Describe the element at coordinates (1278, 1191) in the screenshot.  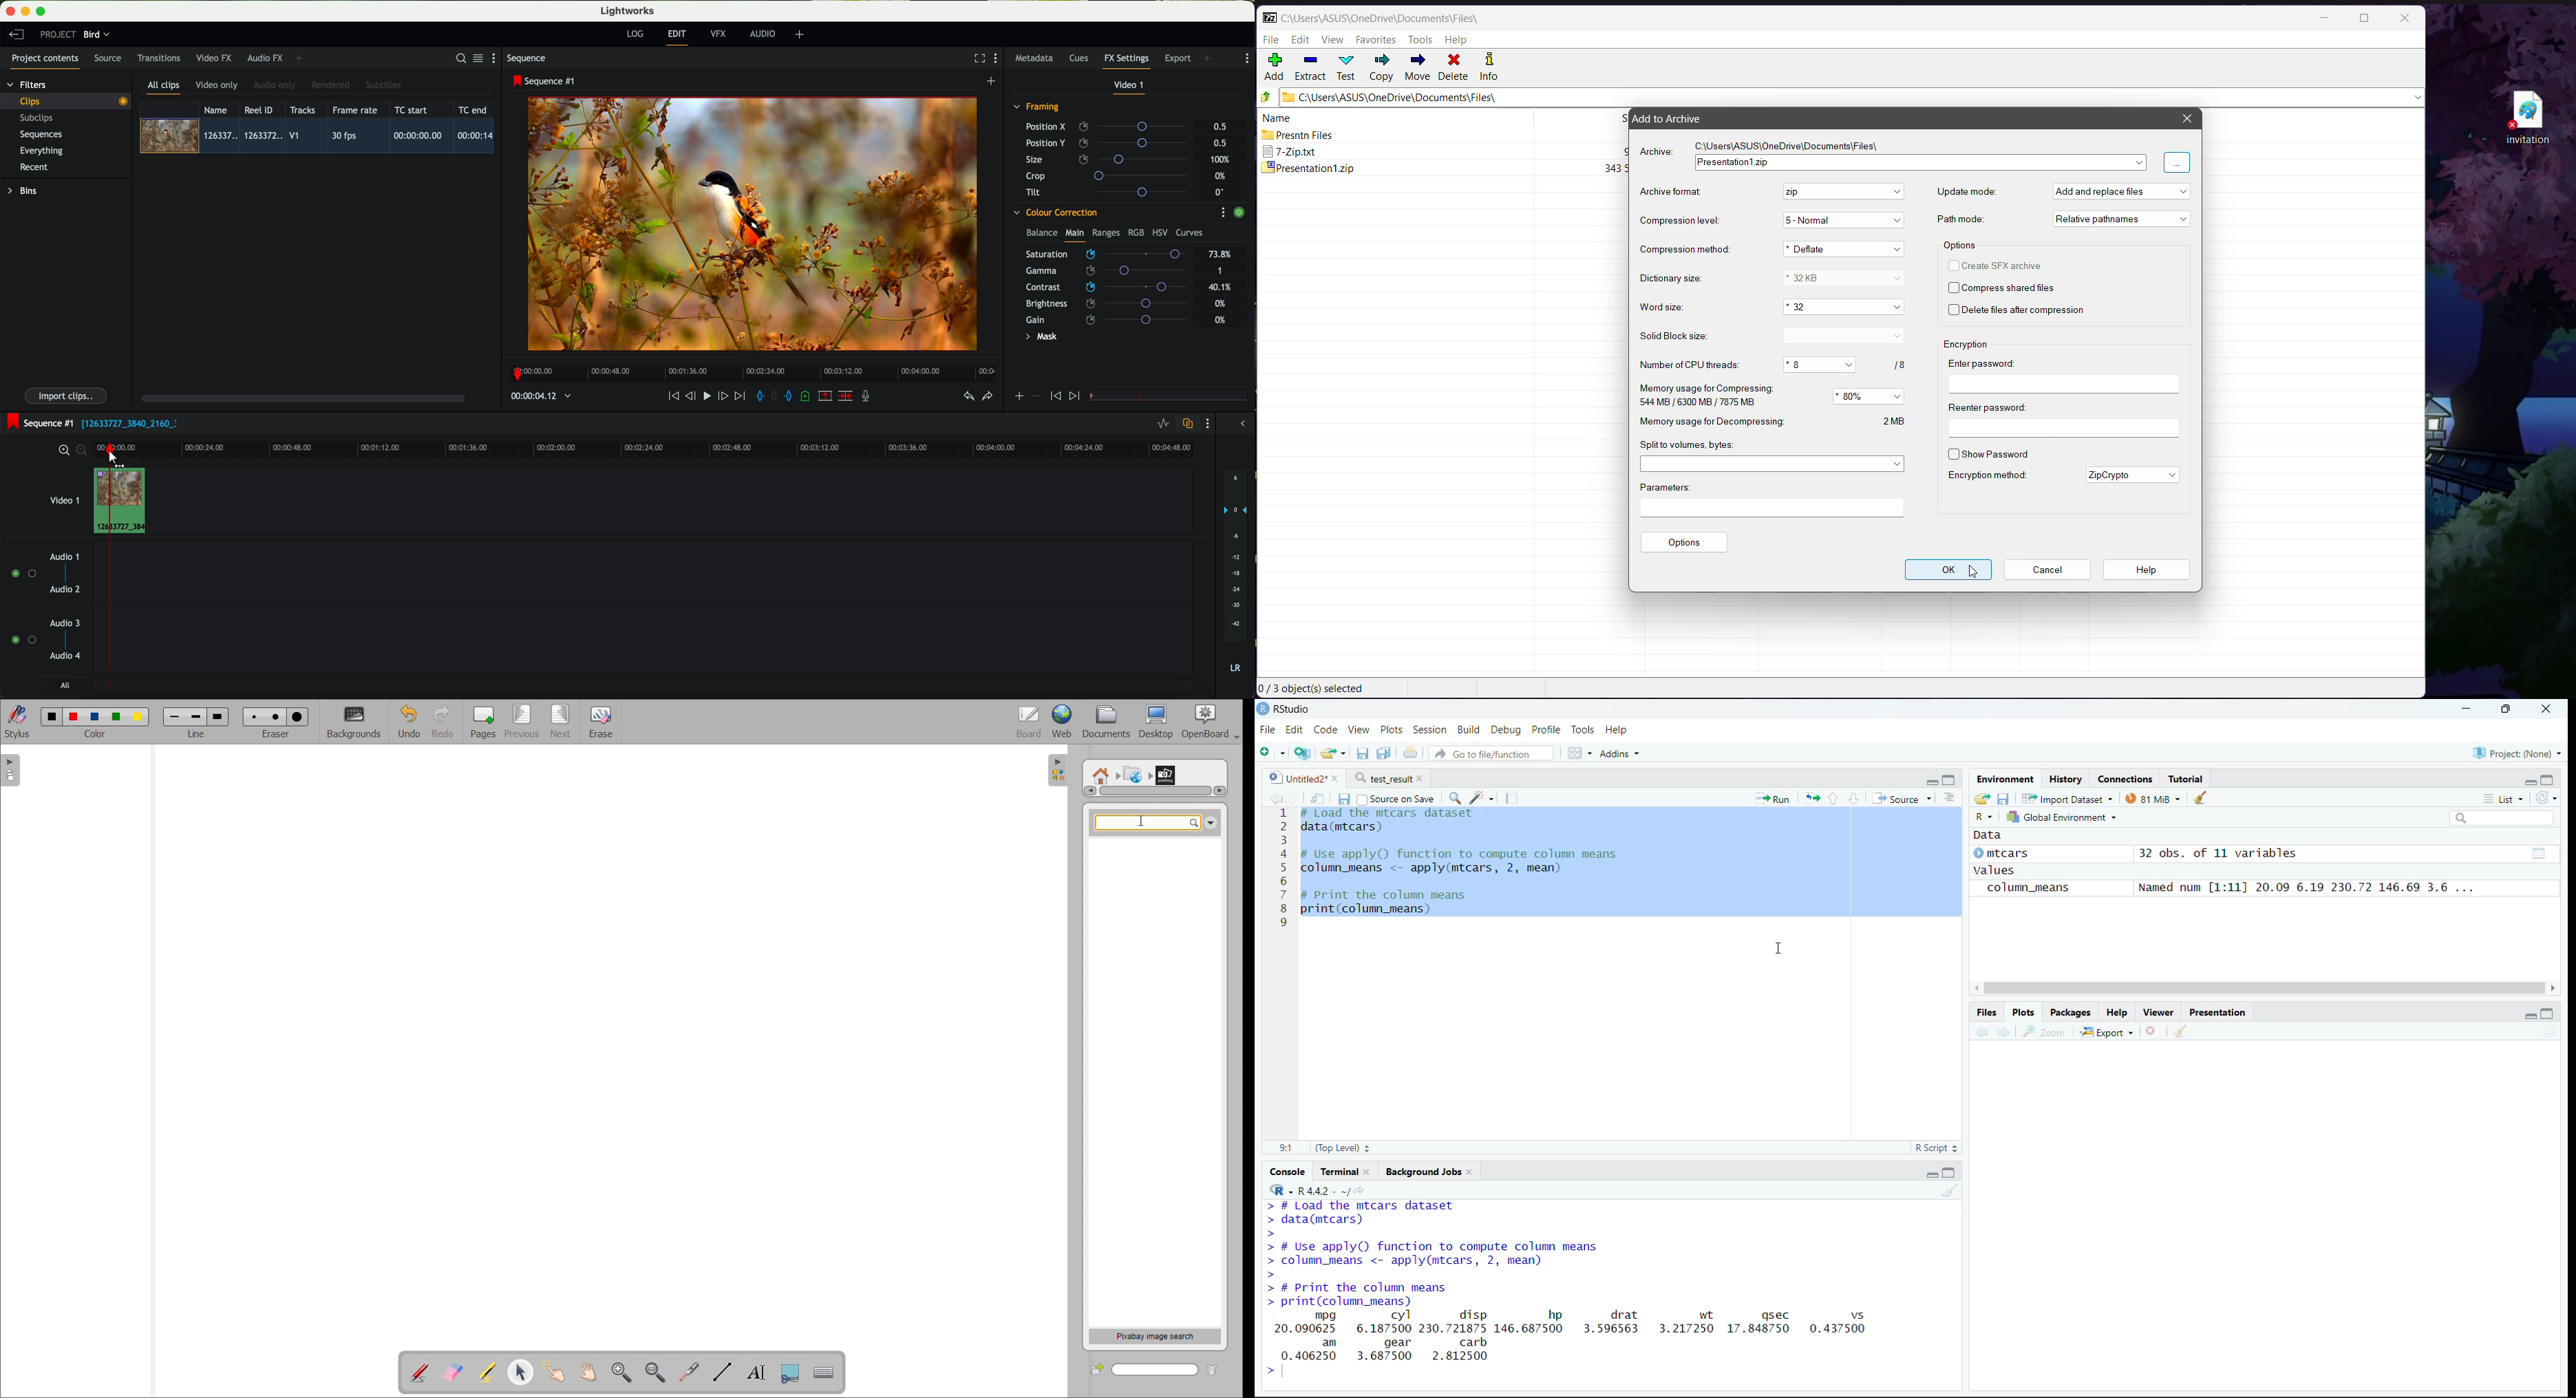
I see `R` at that location.